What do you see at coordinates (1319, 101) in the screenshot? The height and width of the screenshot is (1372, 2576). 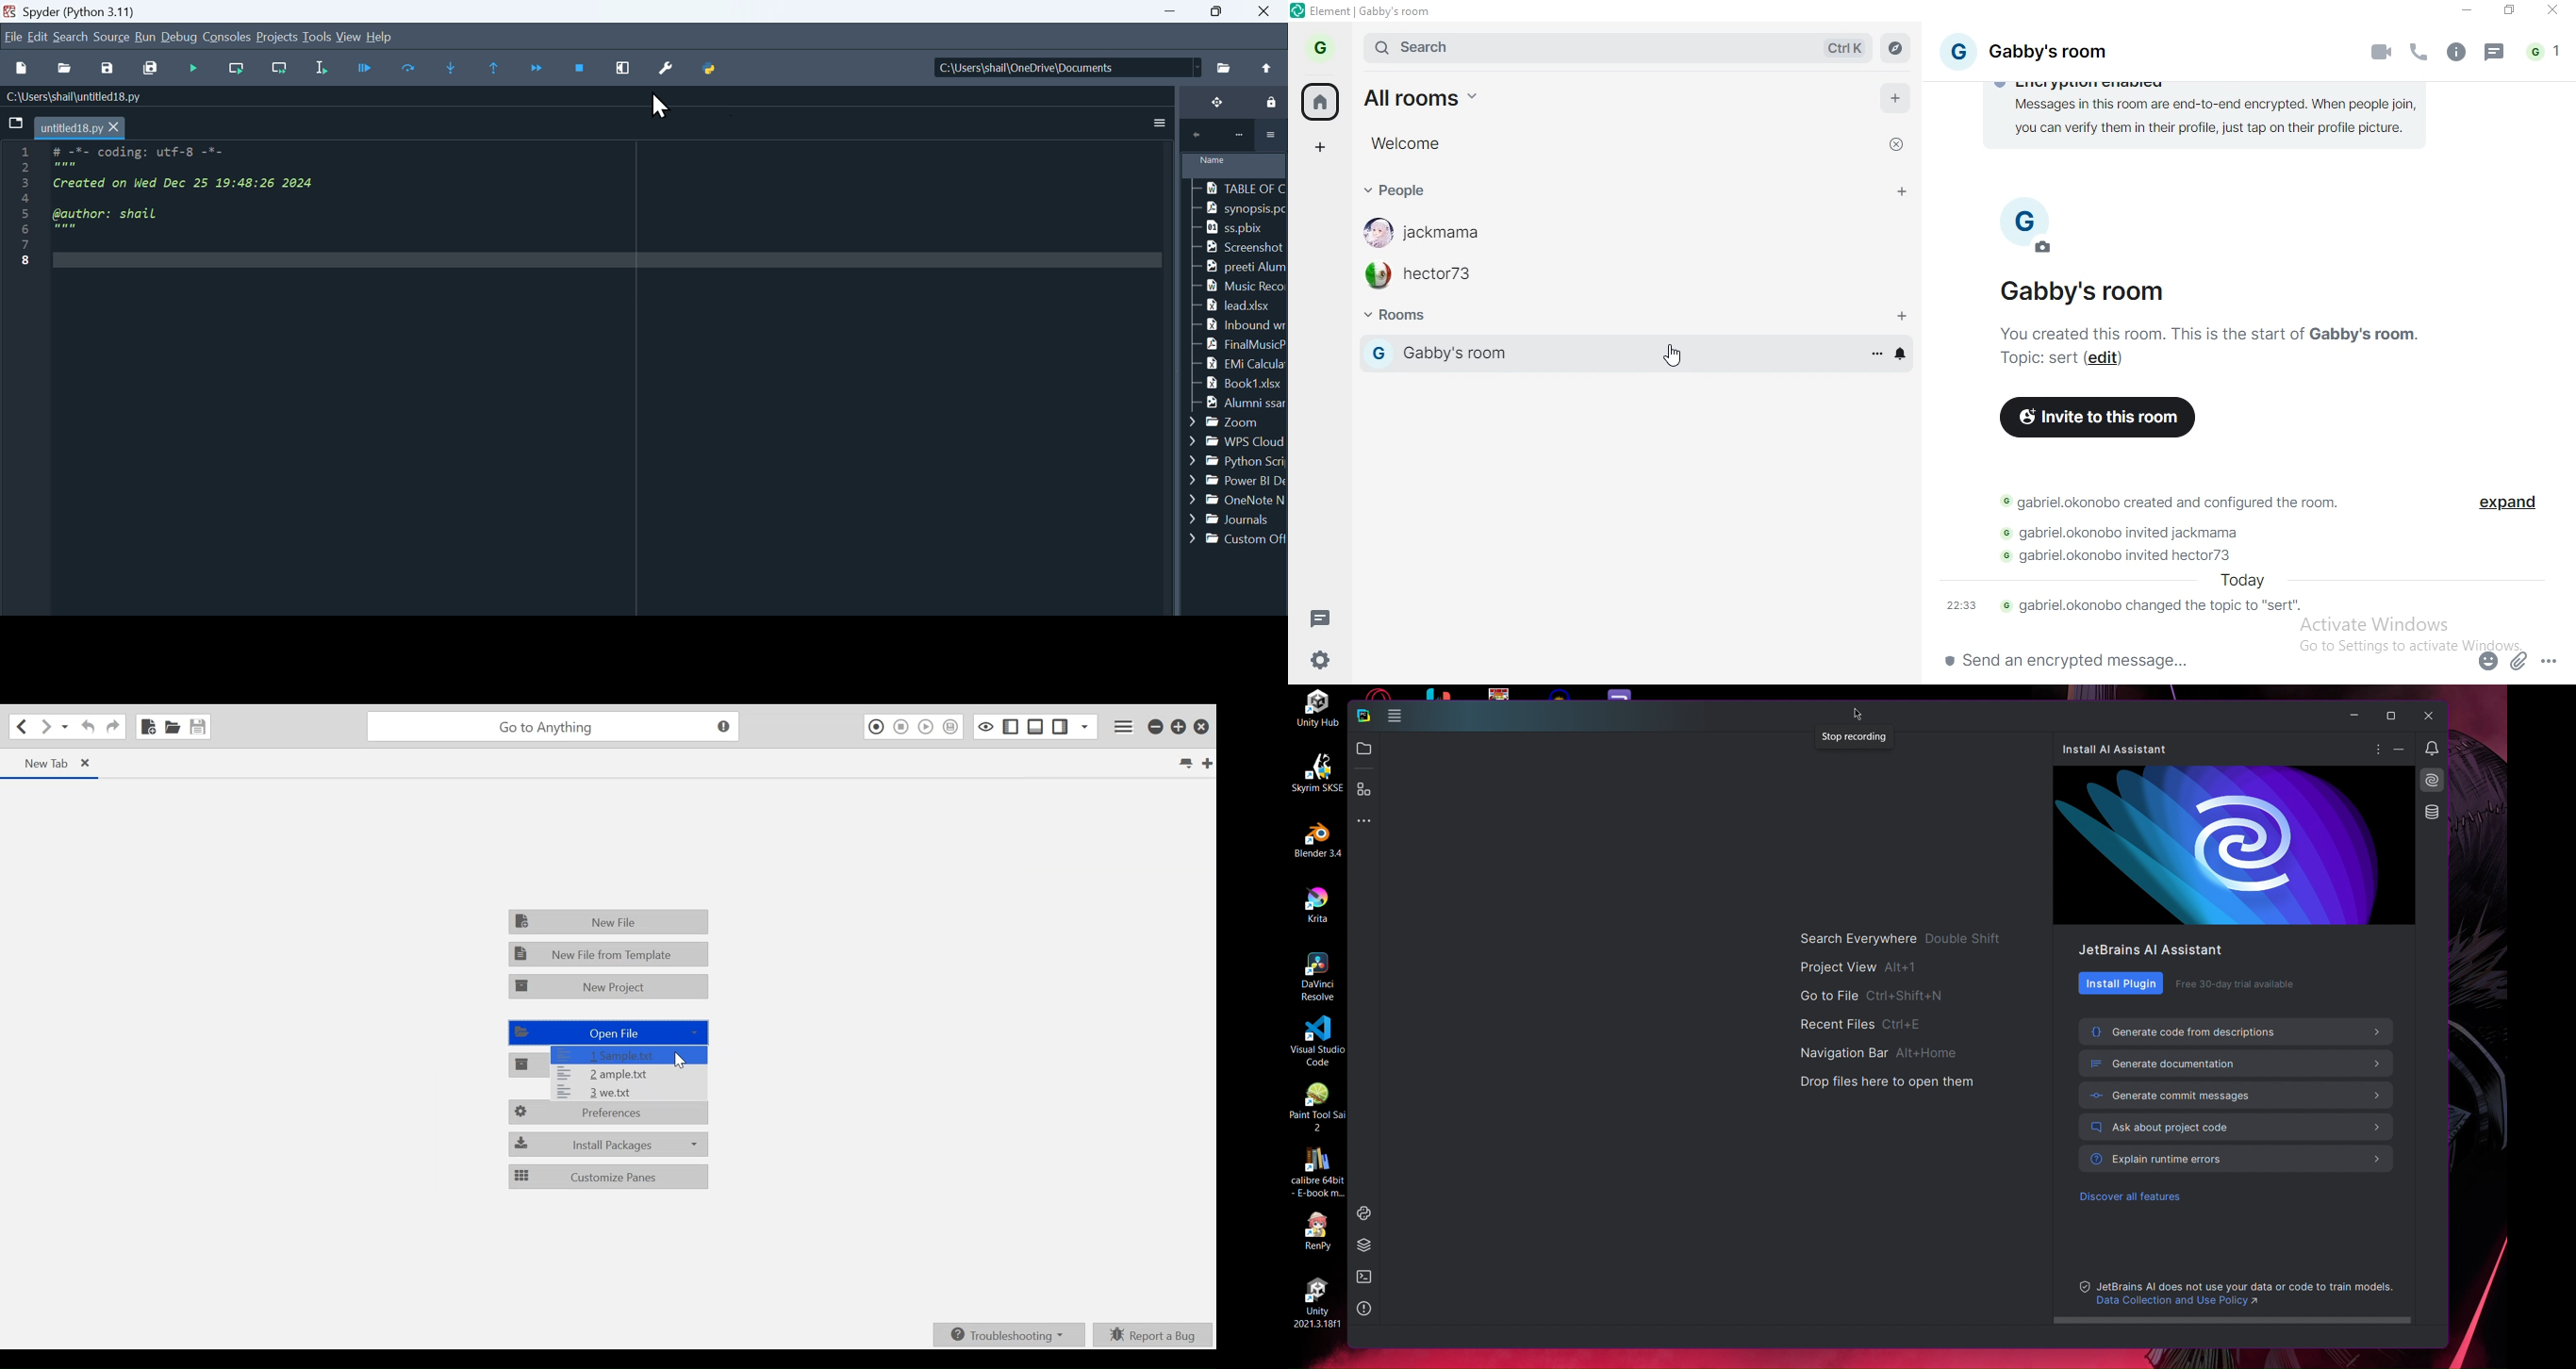 I see `home` at bounding box center [1319, 101].